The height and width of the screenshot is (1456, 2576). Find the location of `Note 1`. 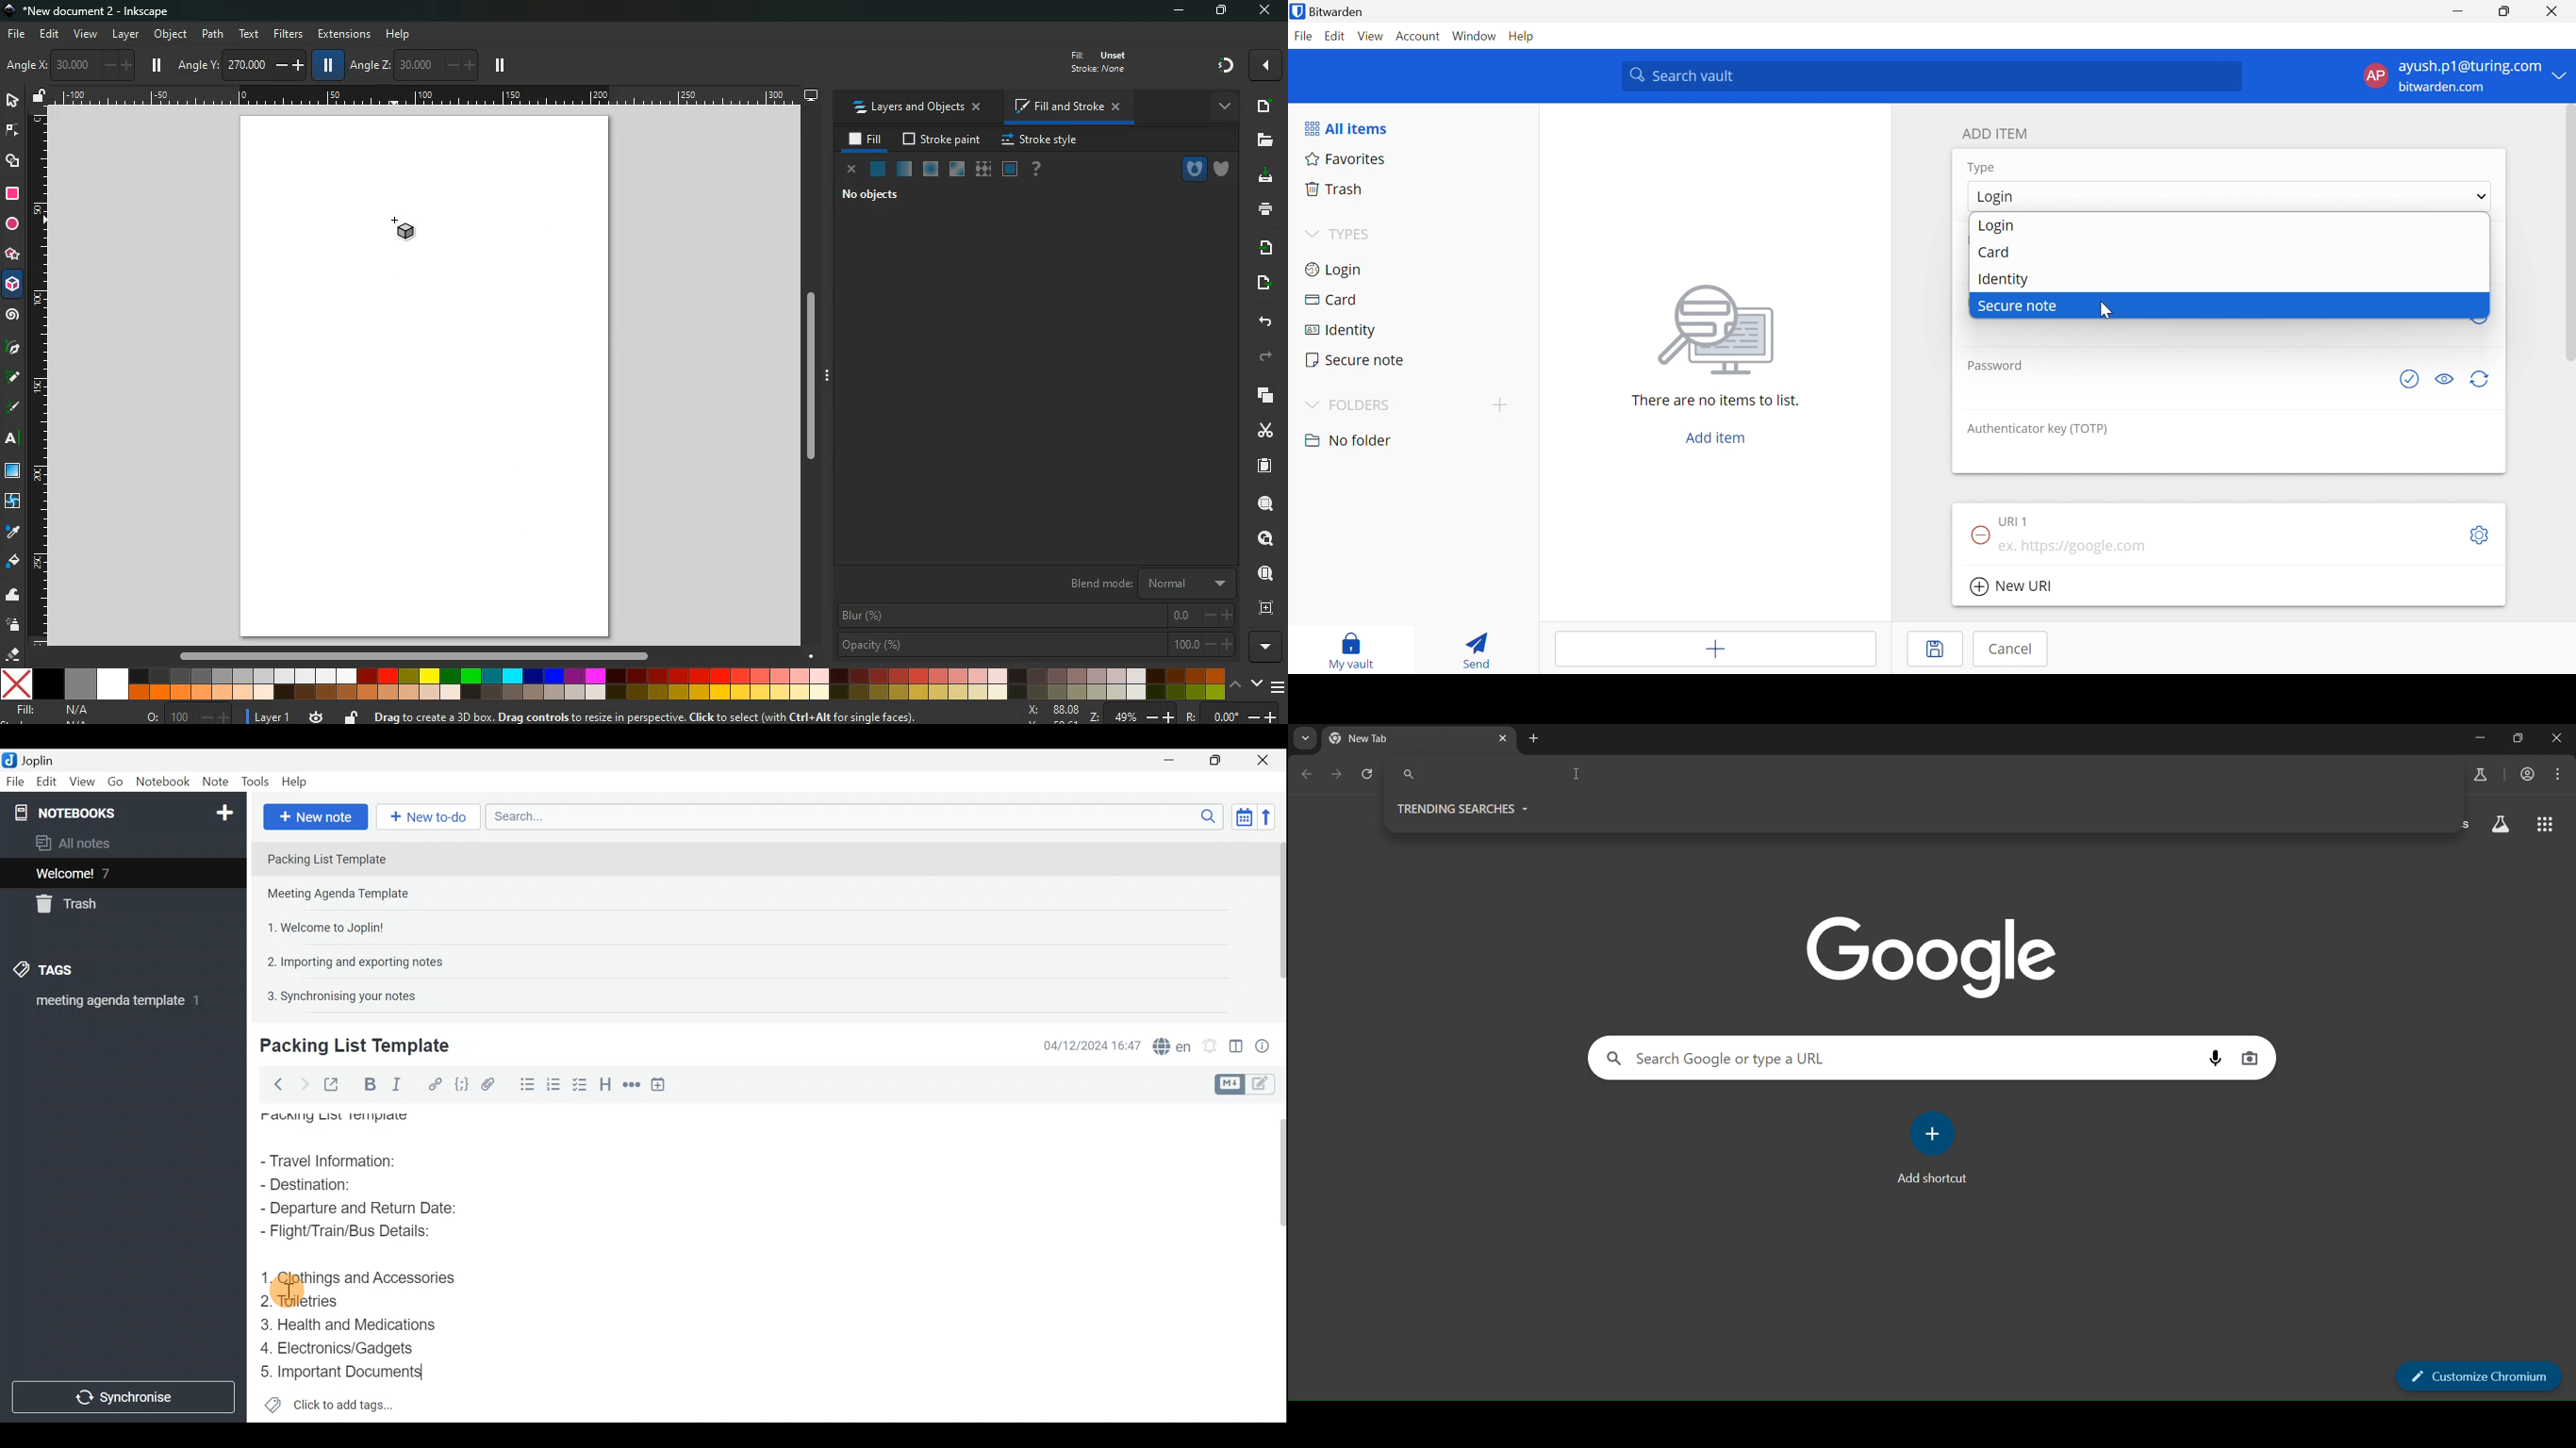

Note 1 is located at coordinates (375, 857).